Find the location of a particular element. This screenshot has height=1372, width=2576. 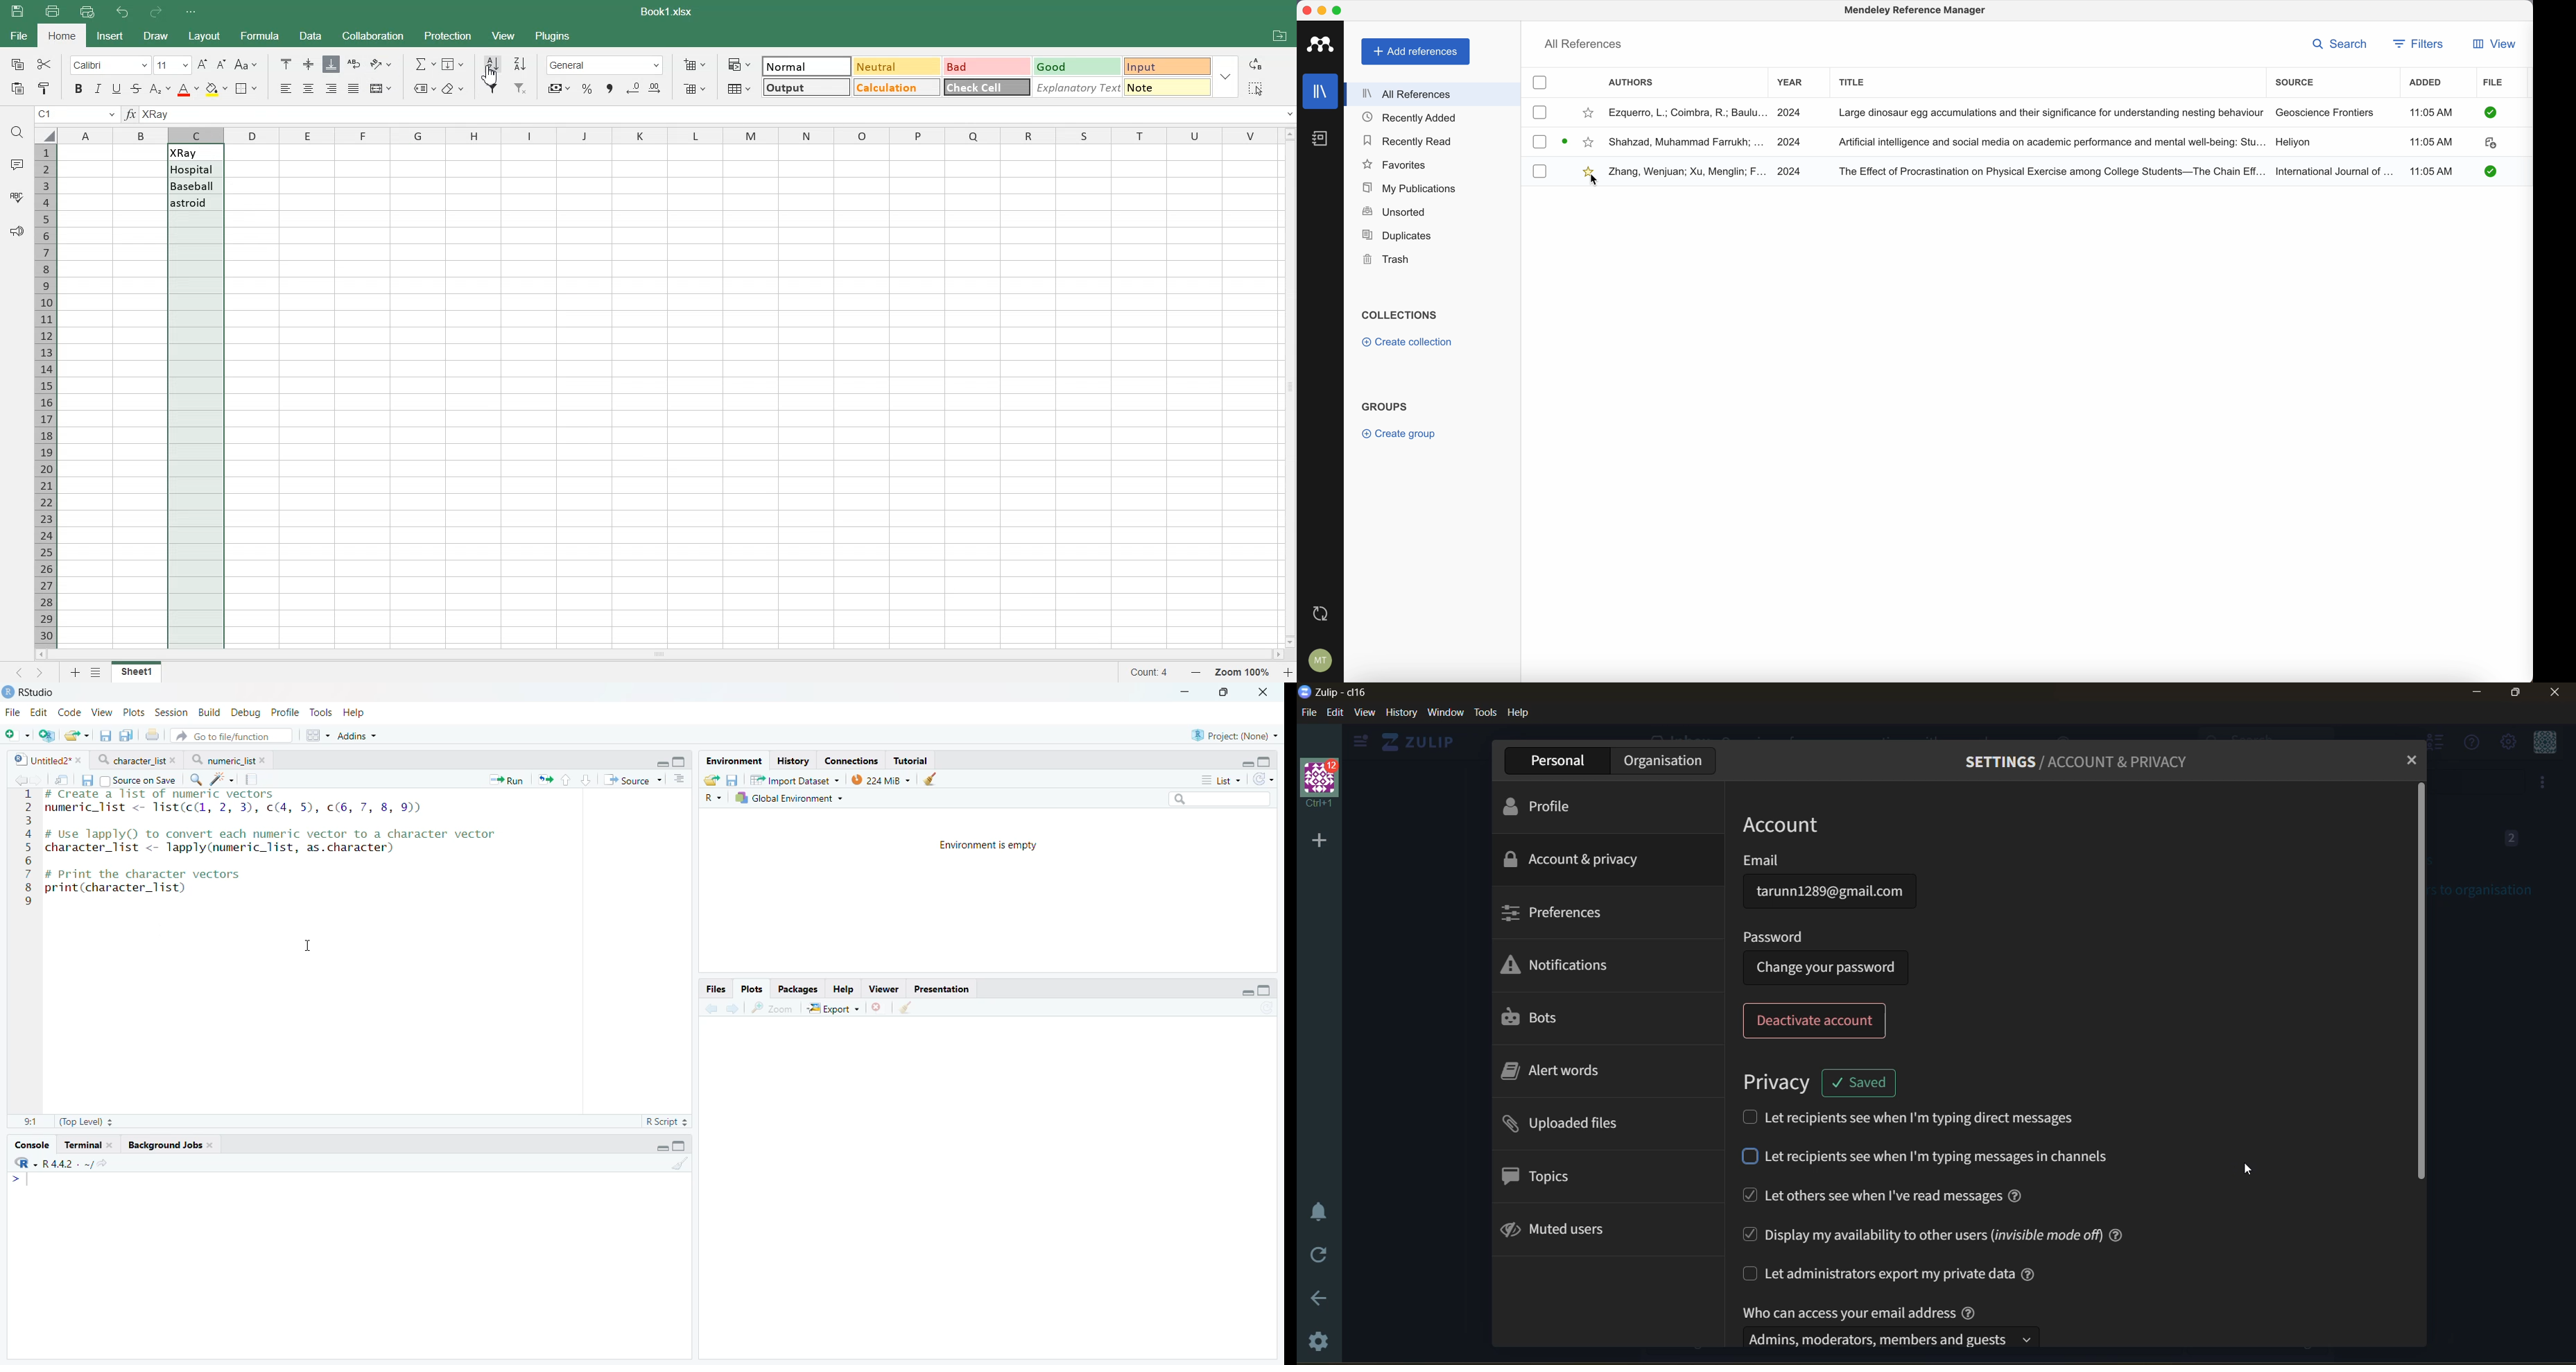

Open new file is located at coordinates (17, 735).